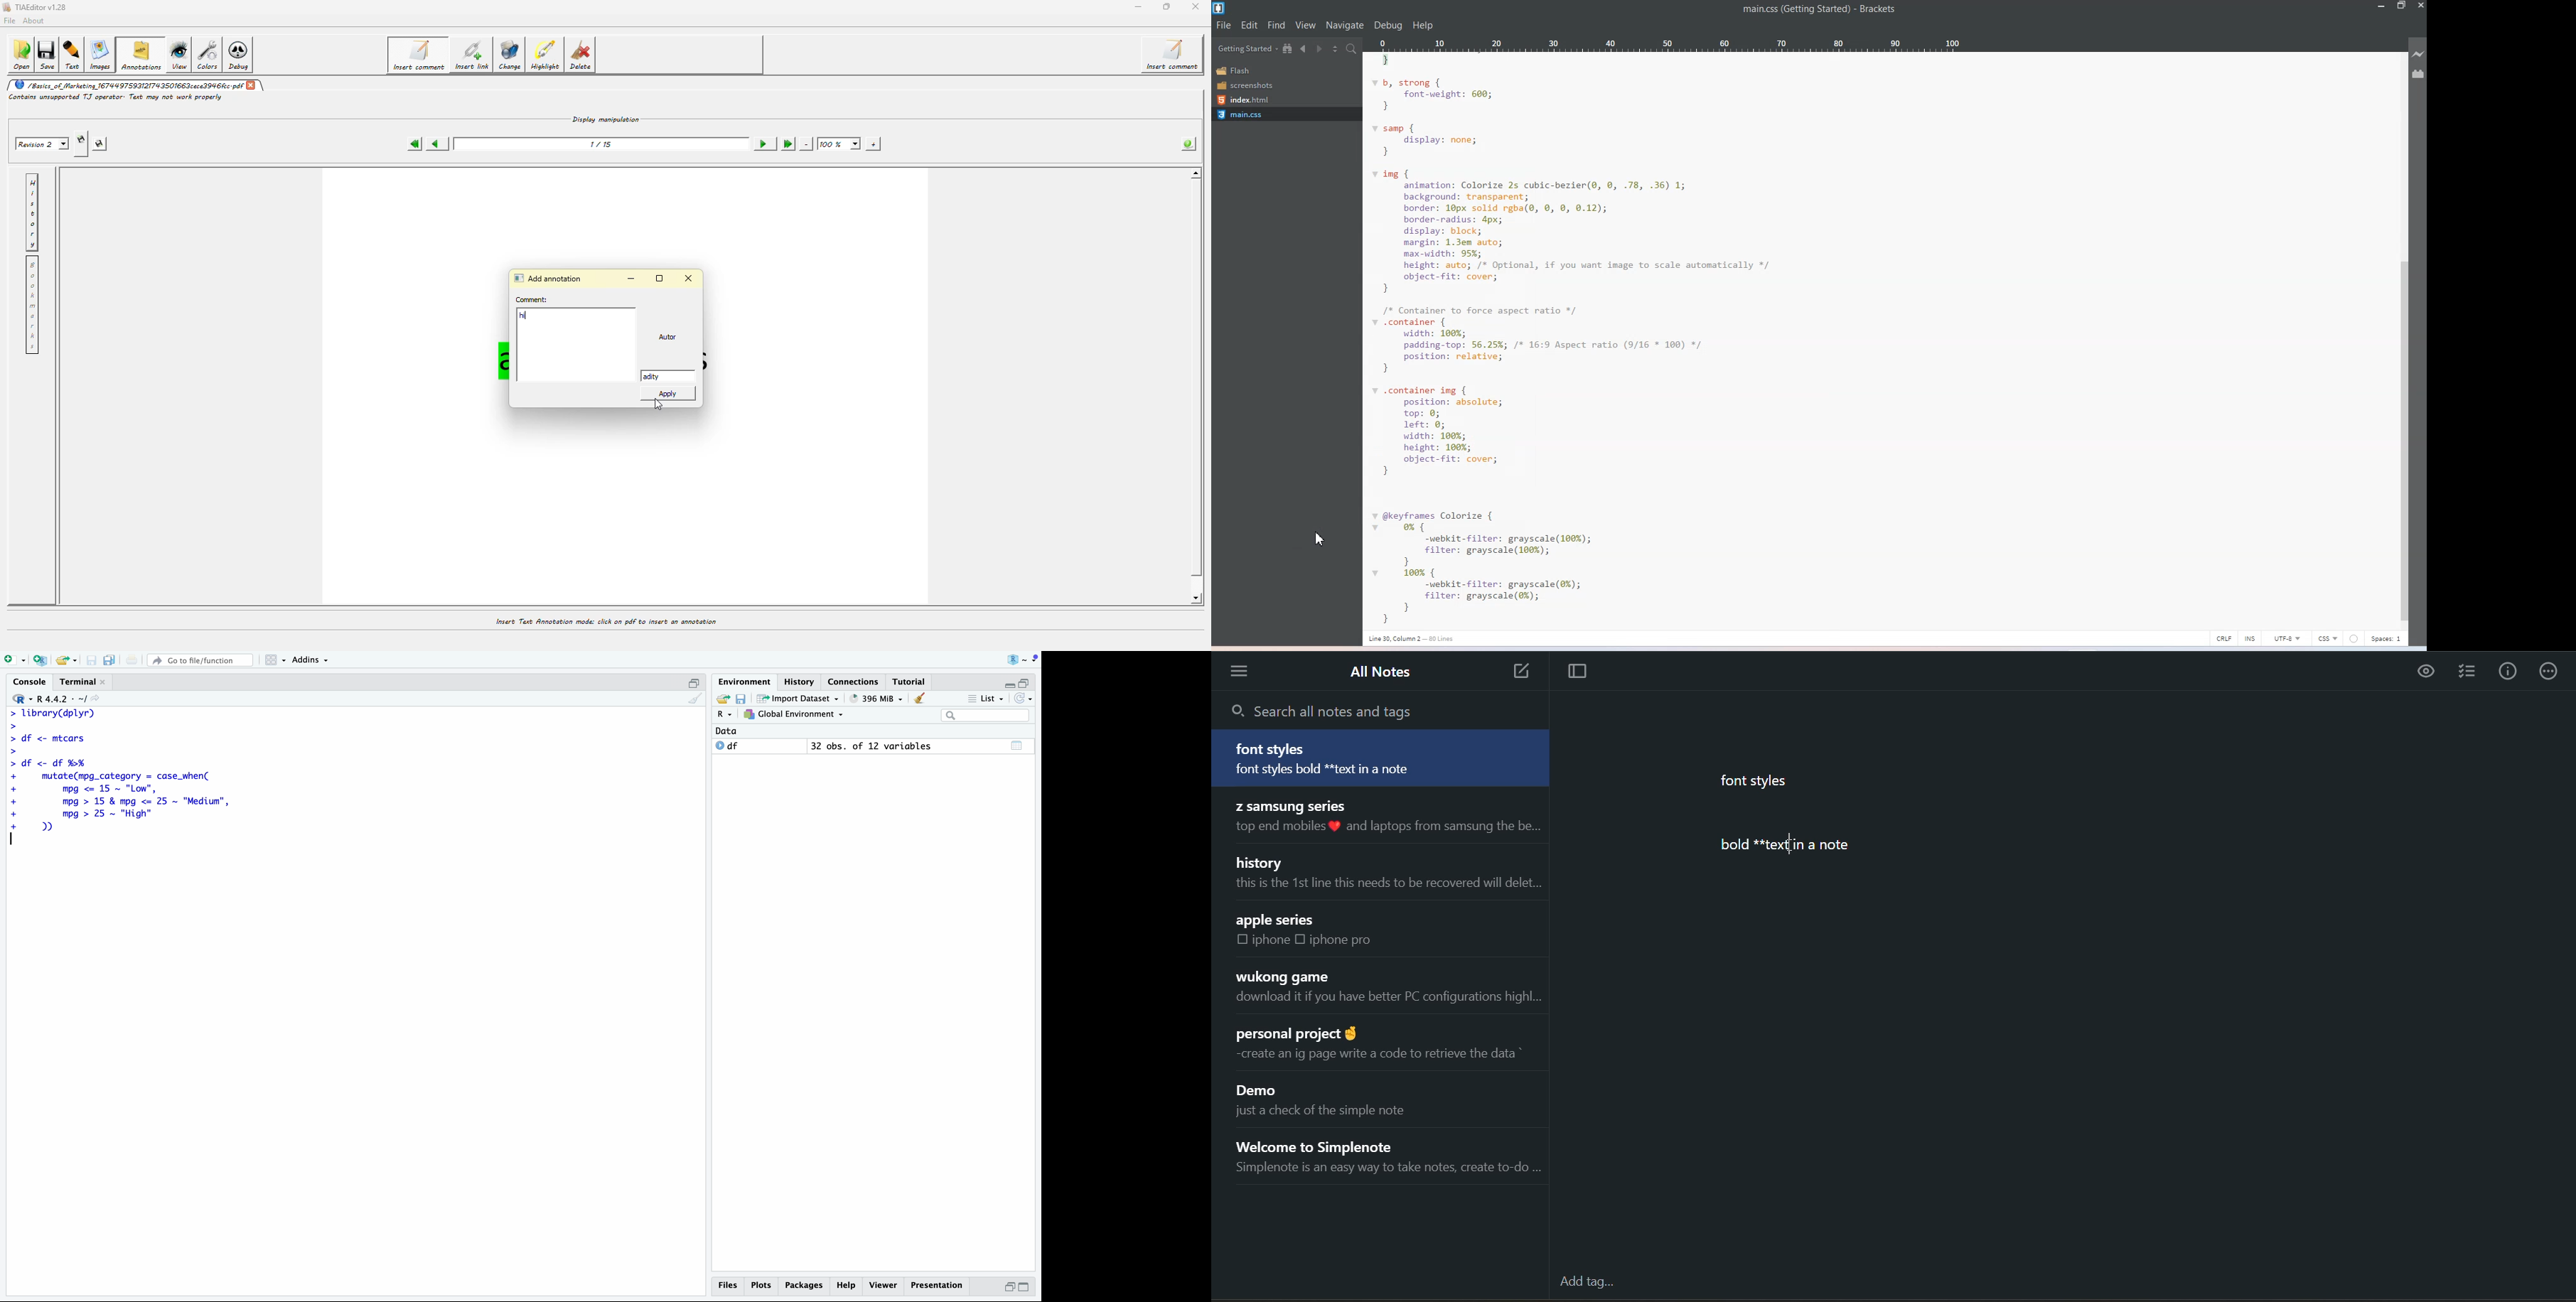 Image resolution: width=2576 pixels, height=1316 pixels. Describe the element at coordinates (276, 660) in the screenshot. I see `grid` at that location.